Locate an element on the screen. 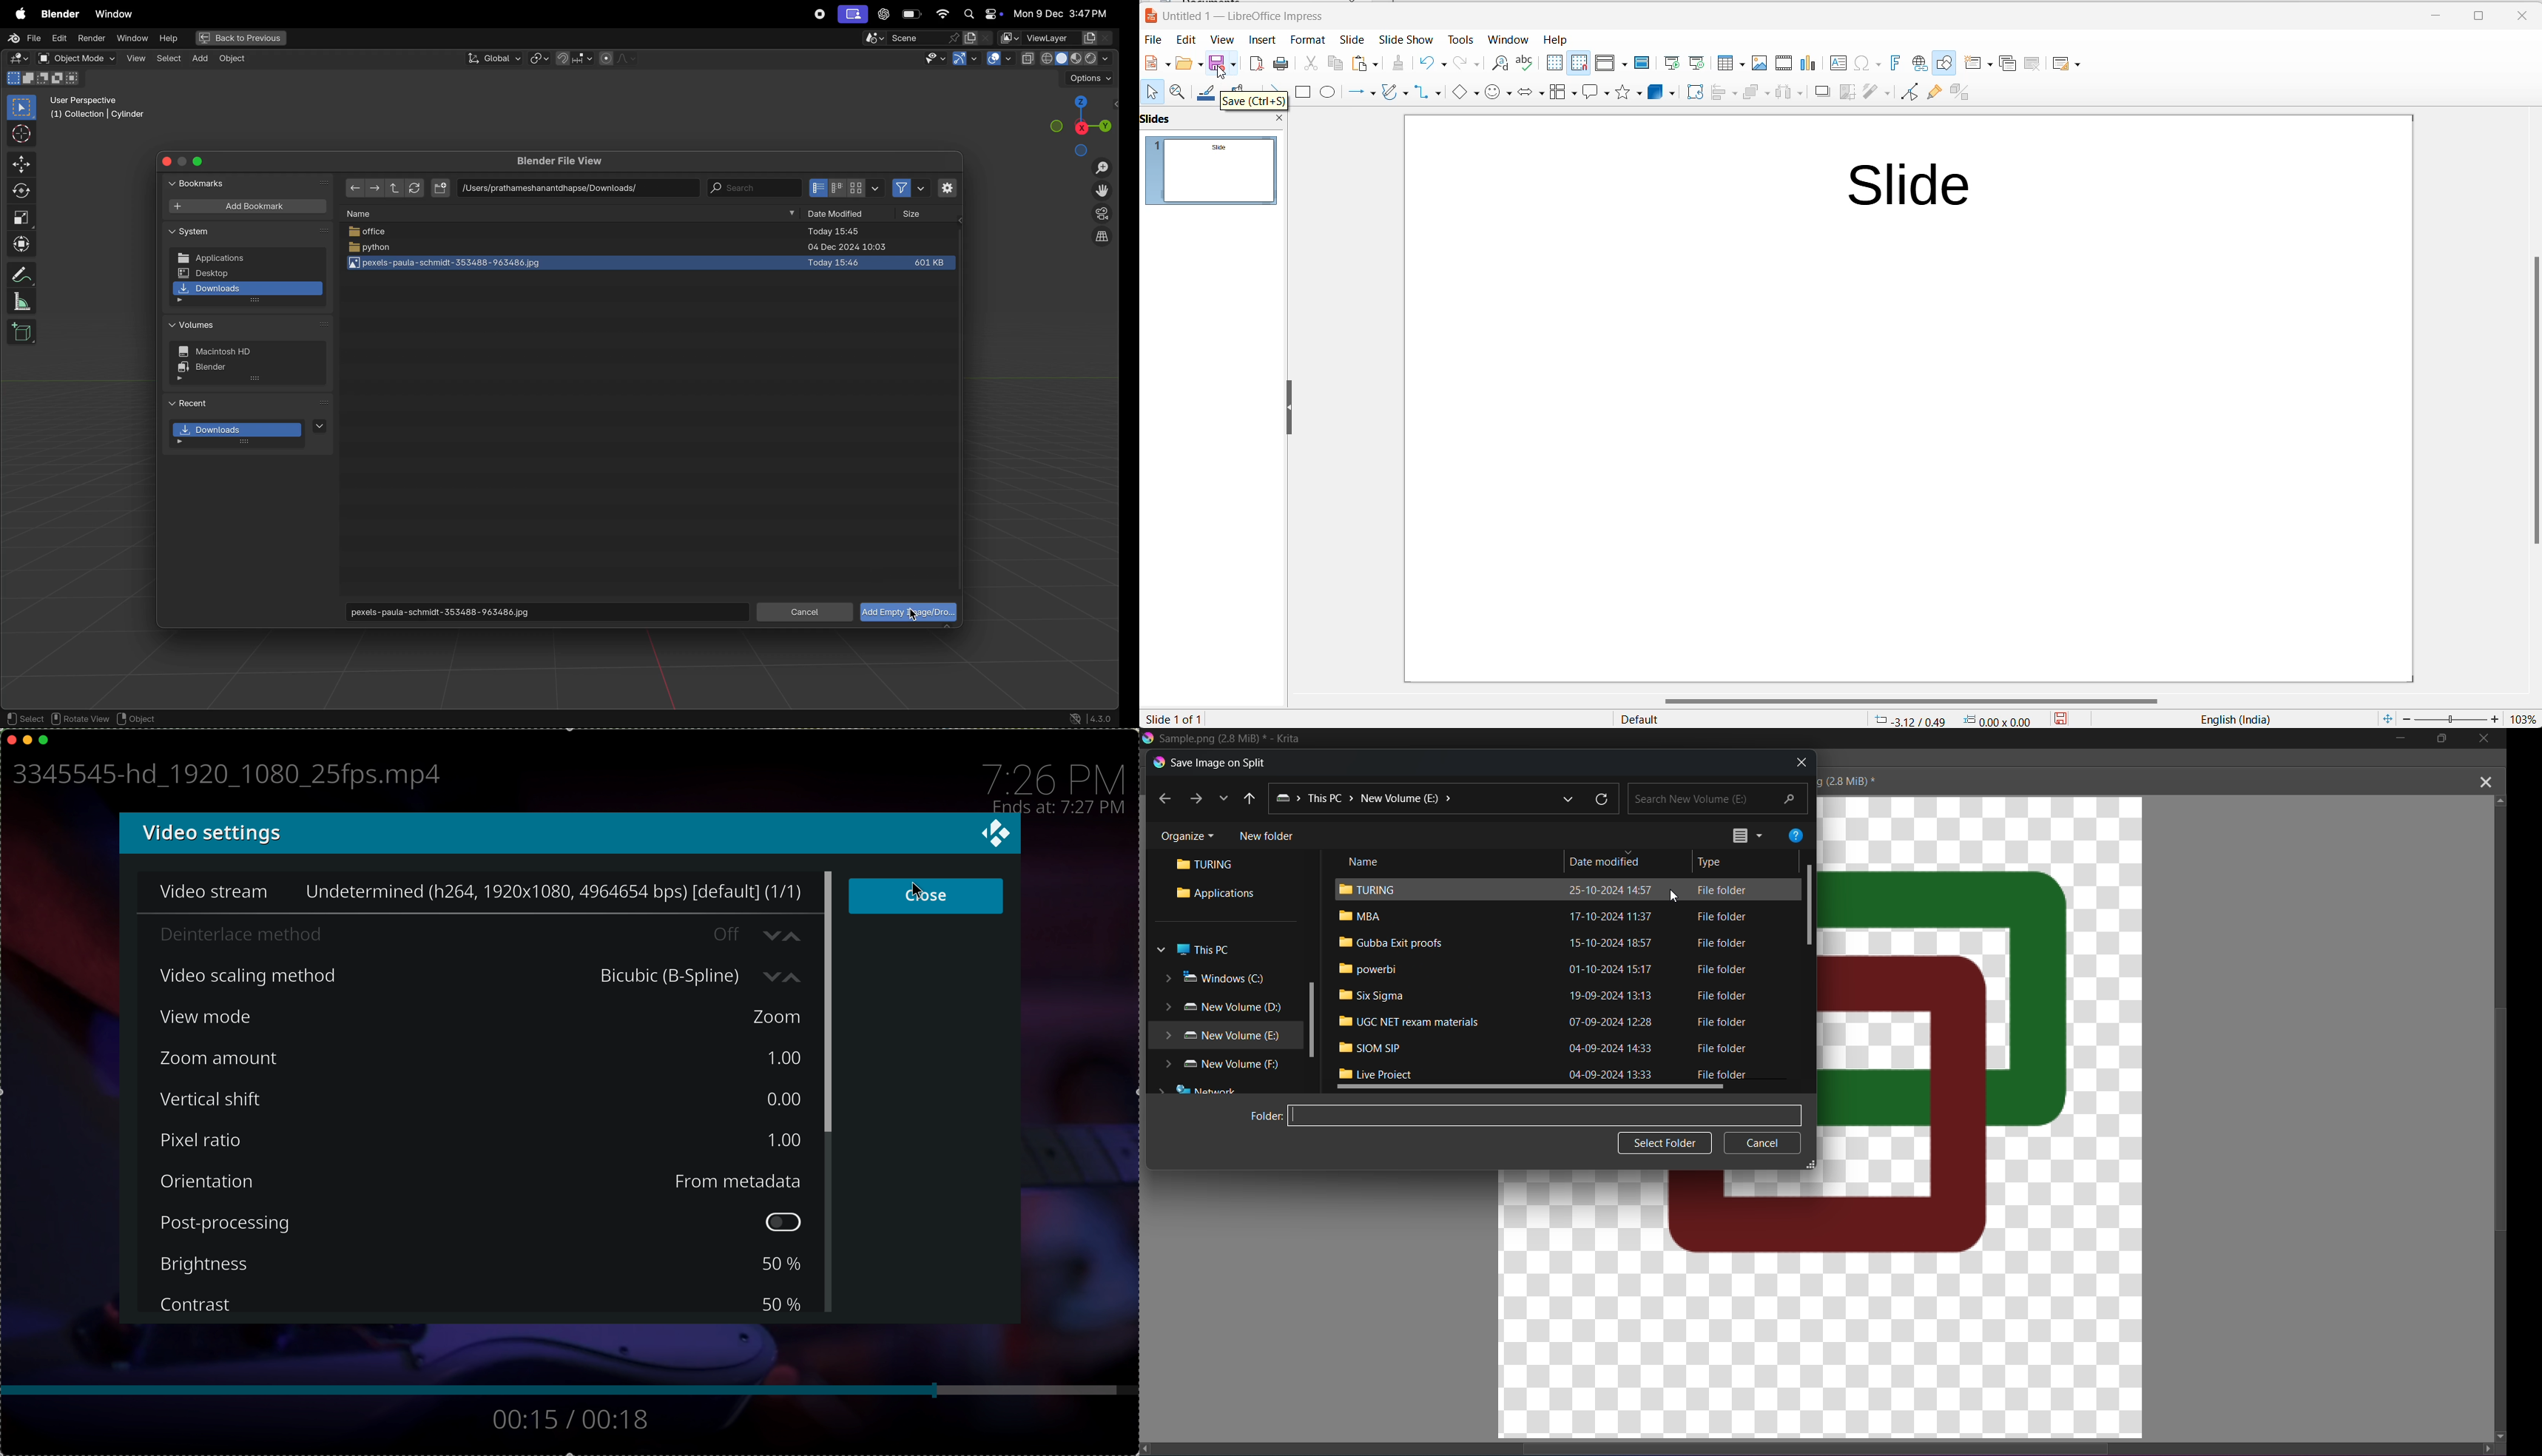  Im TURING 25-10-2024 14:57 File folder is located at coordinates (1492, 890).